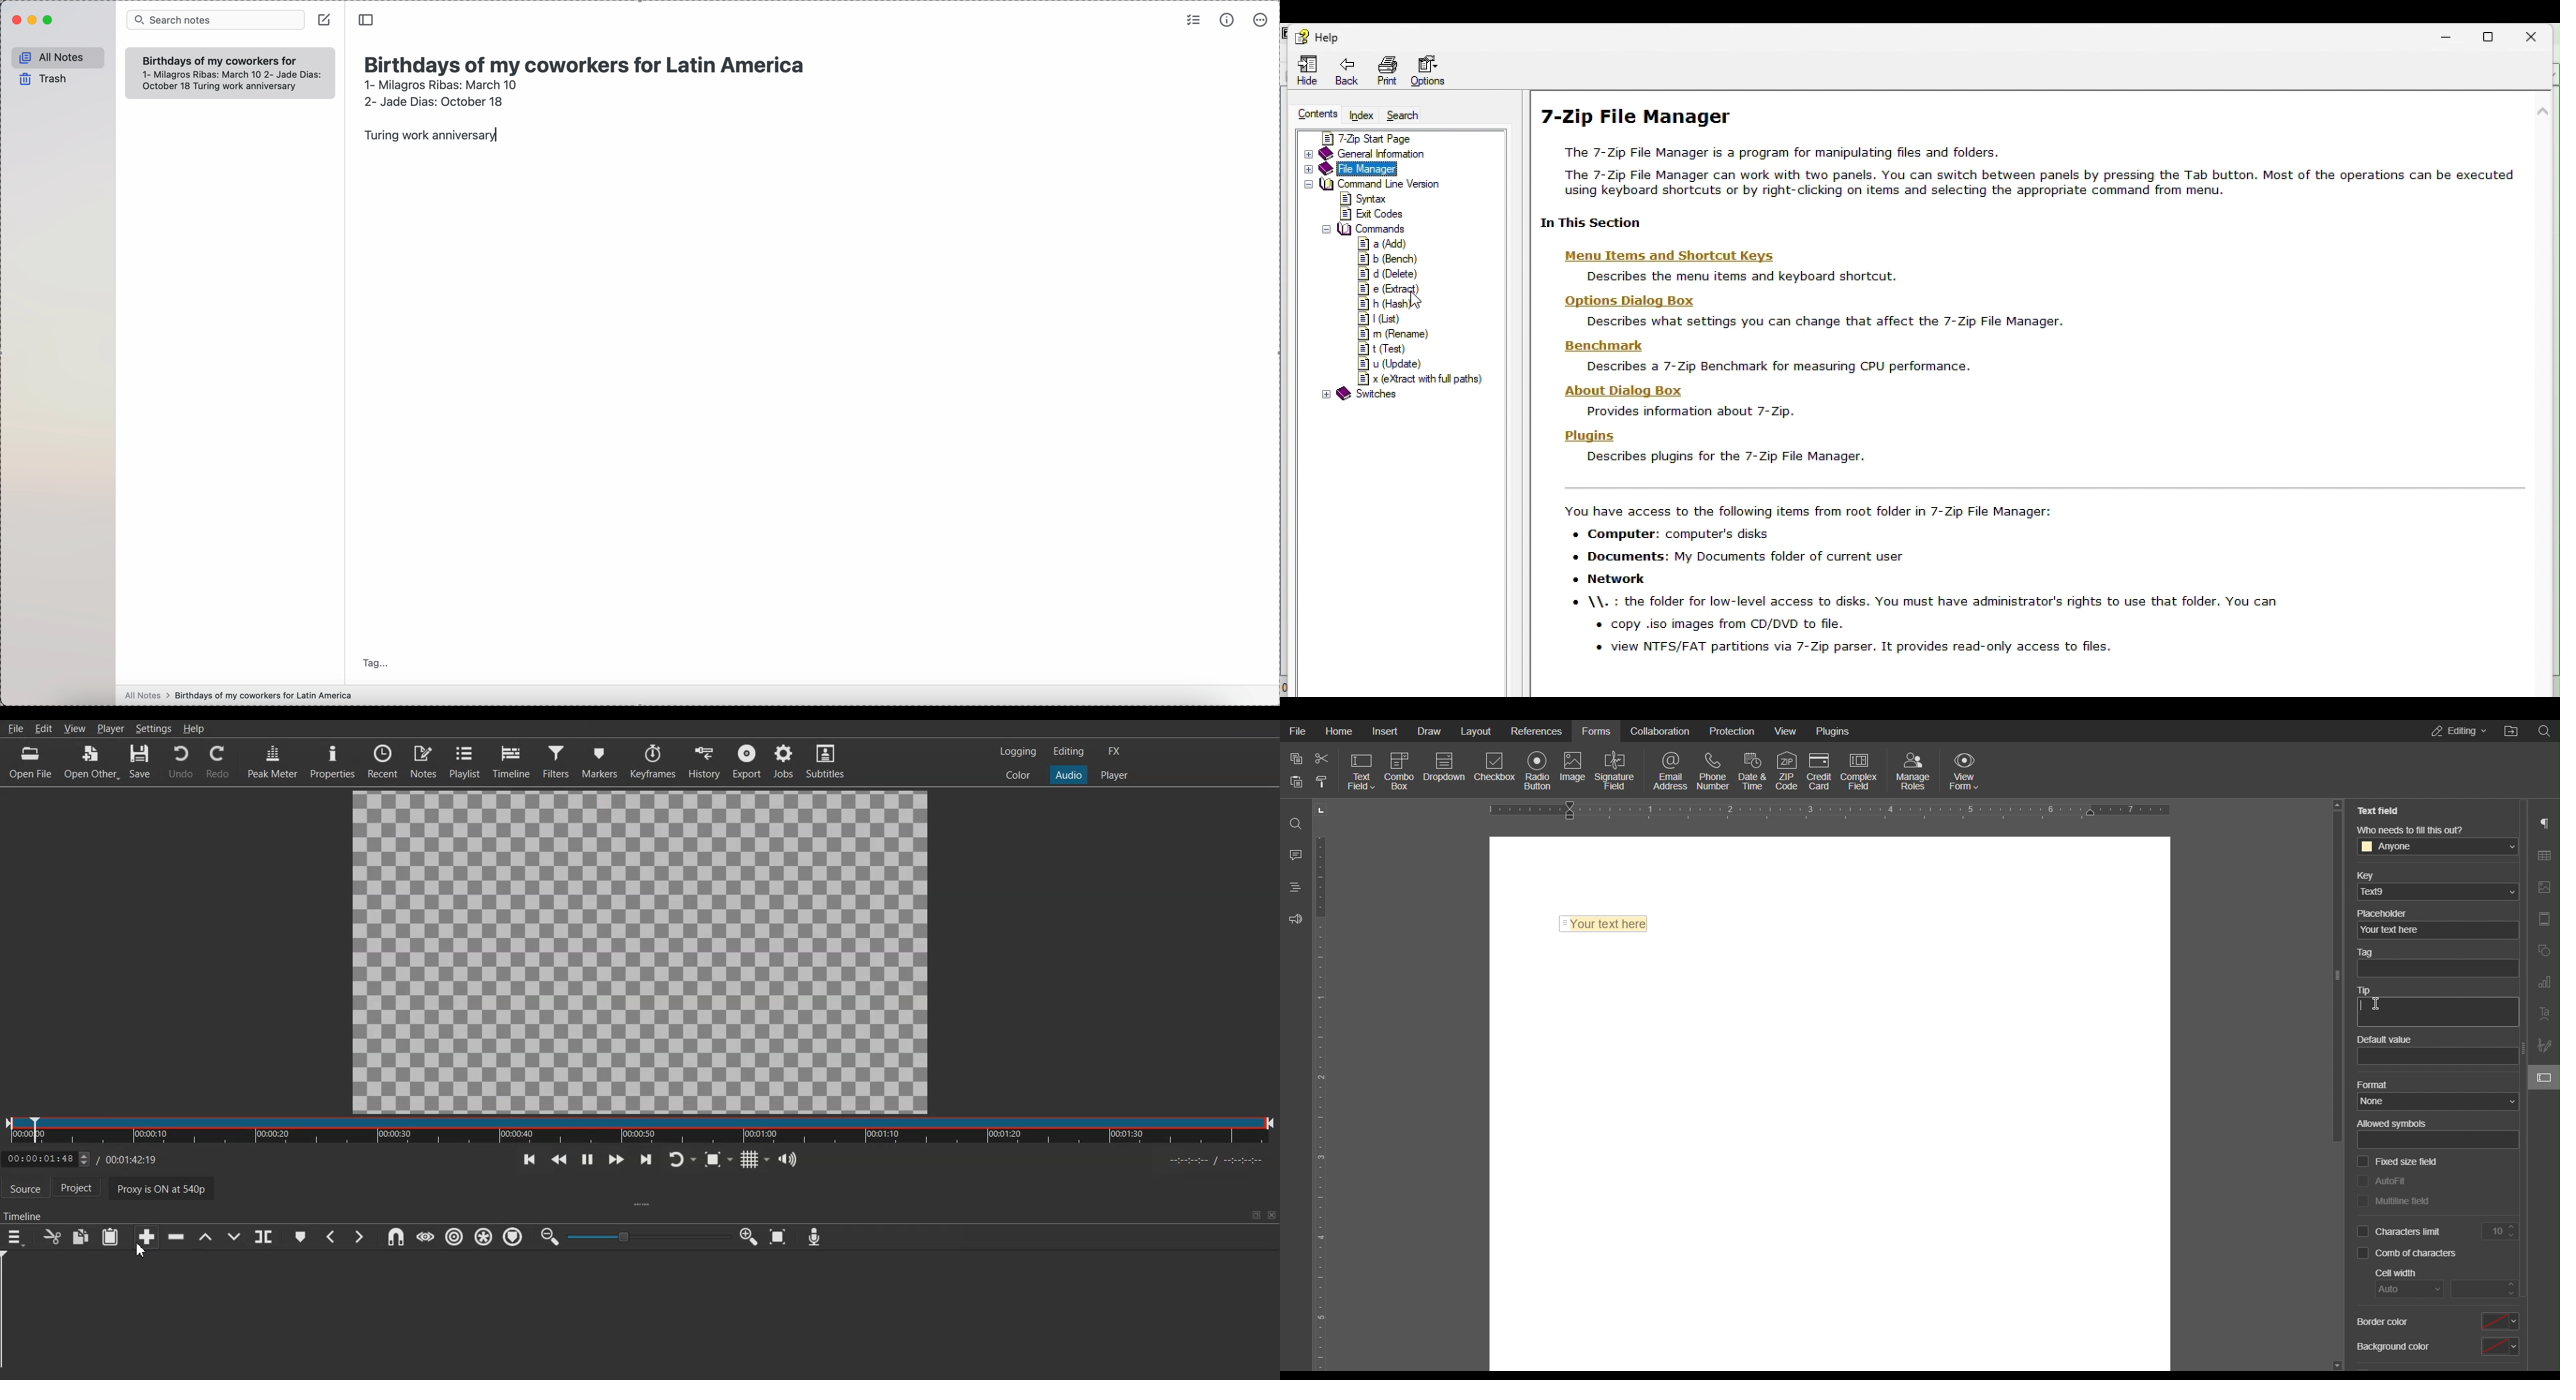  I want to click on check list, so click(1192, 19).